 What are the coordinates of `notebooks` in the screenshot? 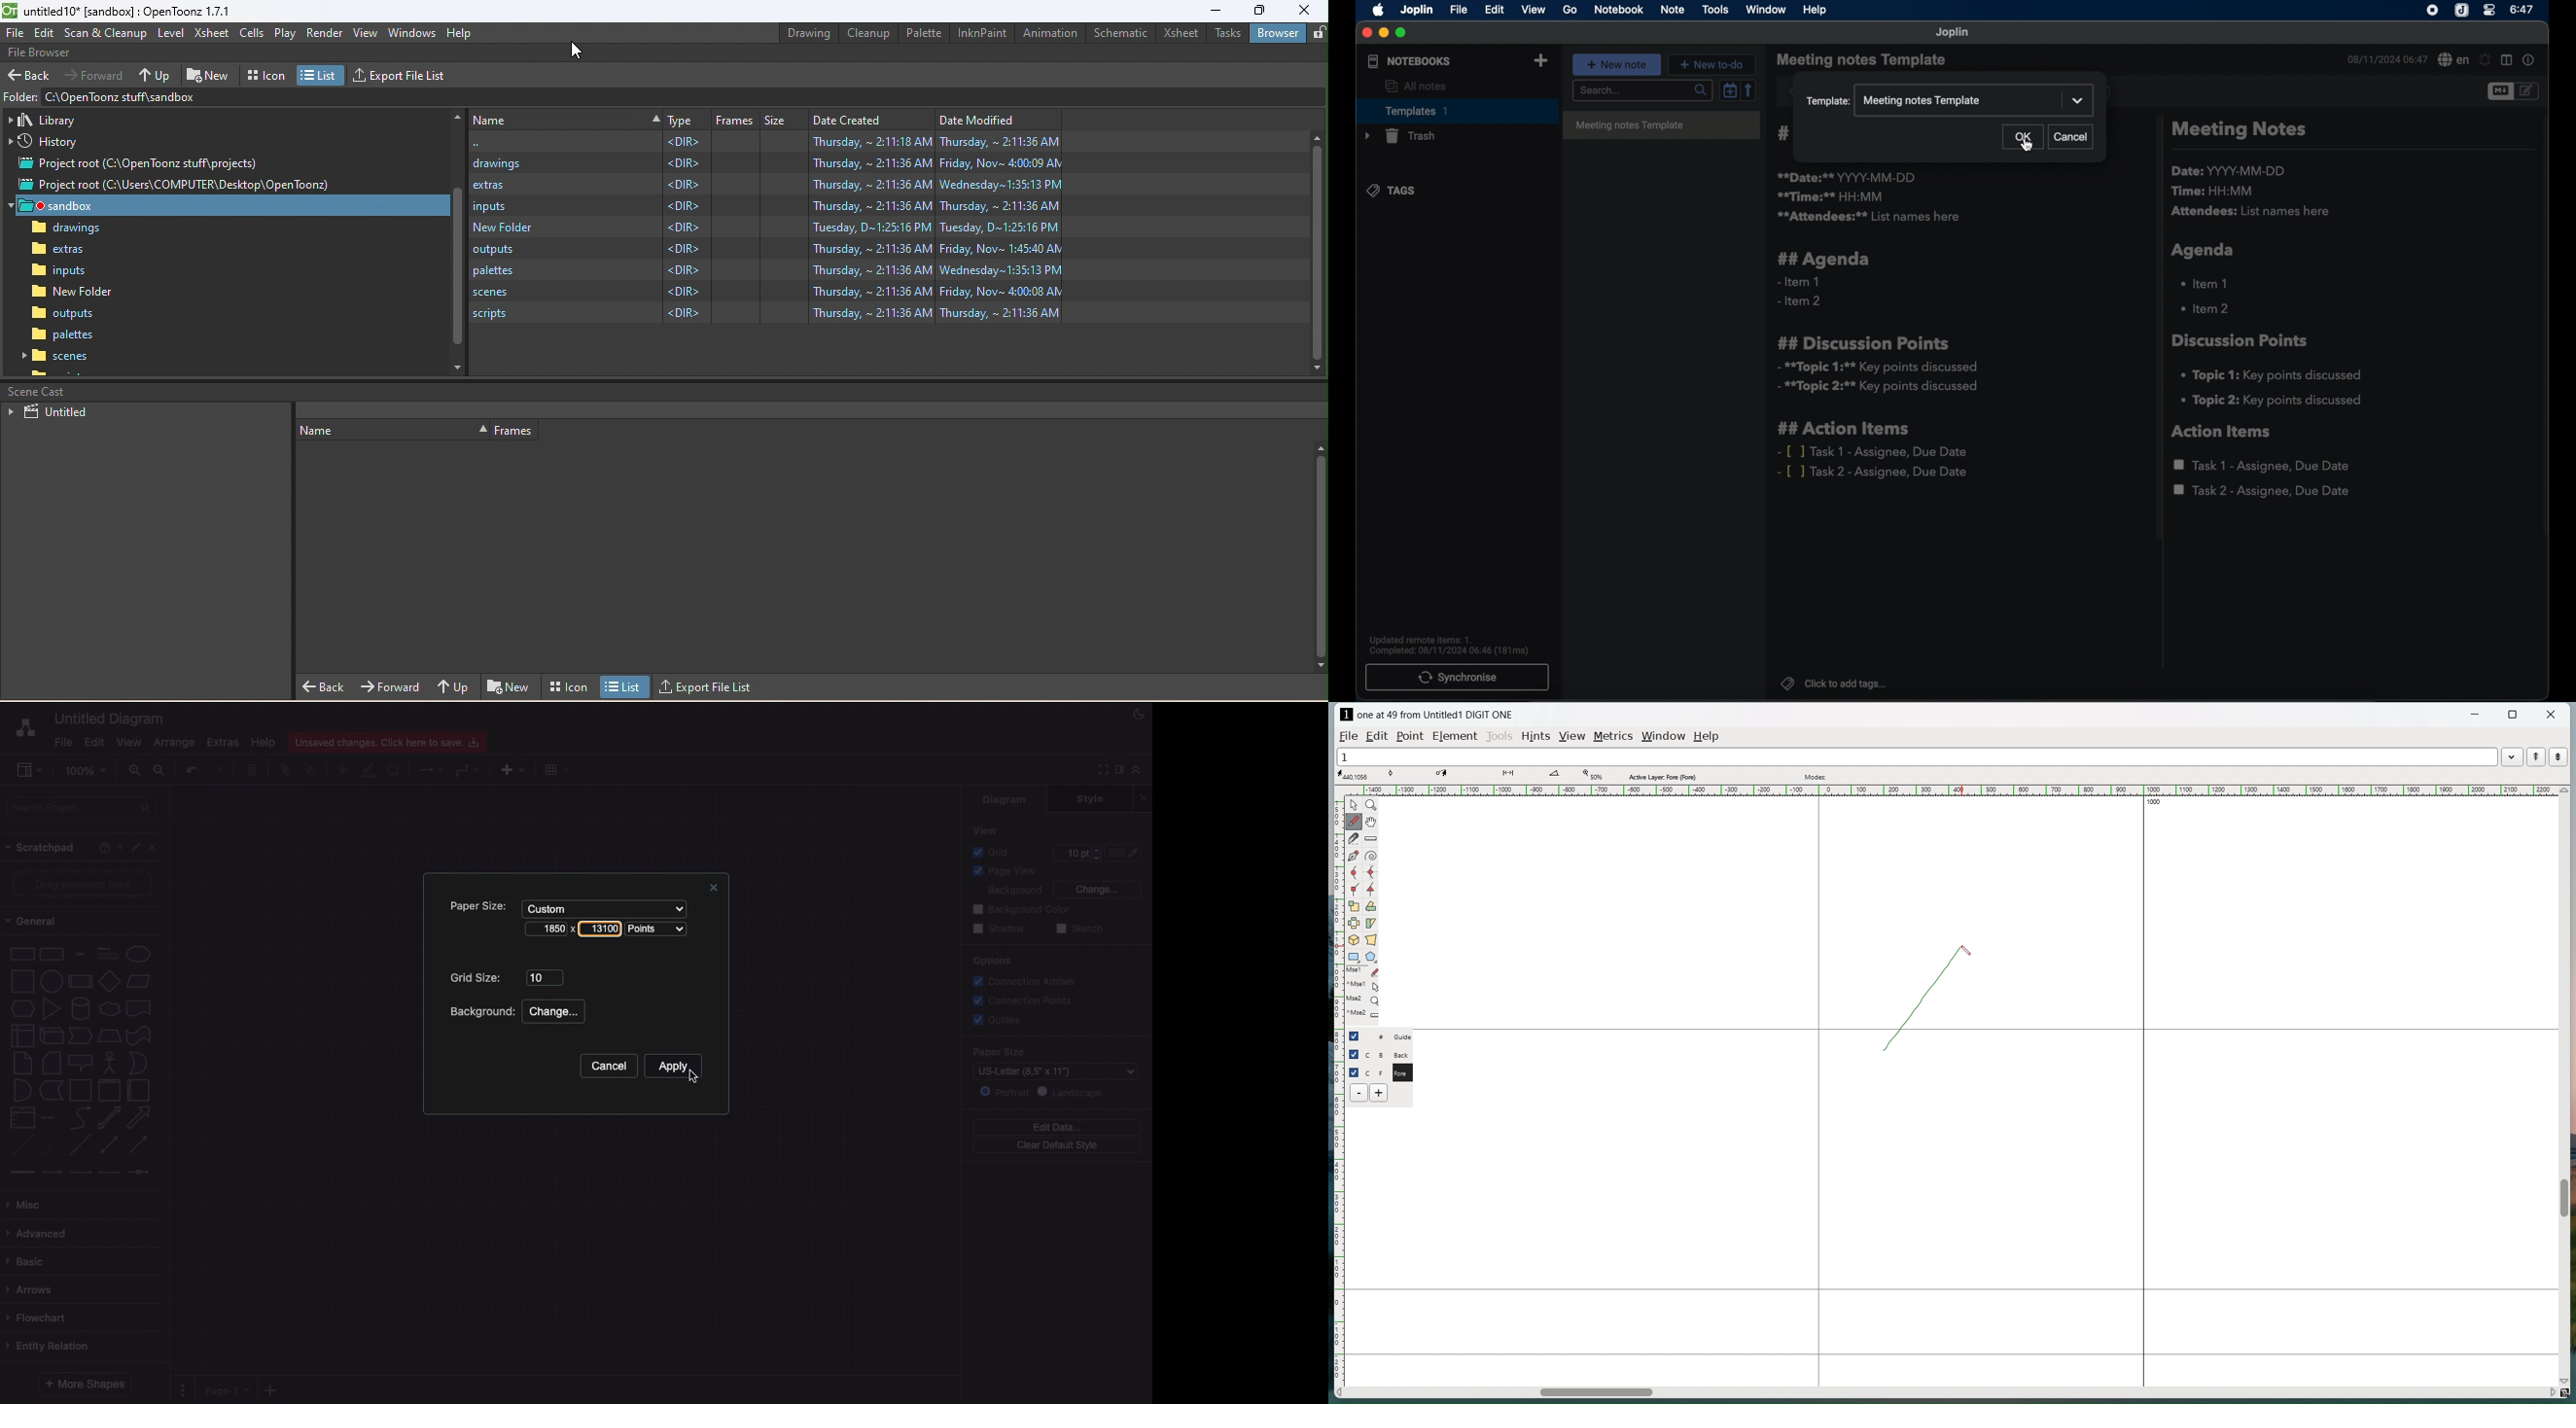 It's located at (1408, 62).